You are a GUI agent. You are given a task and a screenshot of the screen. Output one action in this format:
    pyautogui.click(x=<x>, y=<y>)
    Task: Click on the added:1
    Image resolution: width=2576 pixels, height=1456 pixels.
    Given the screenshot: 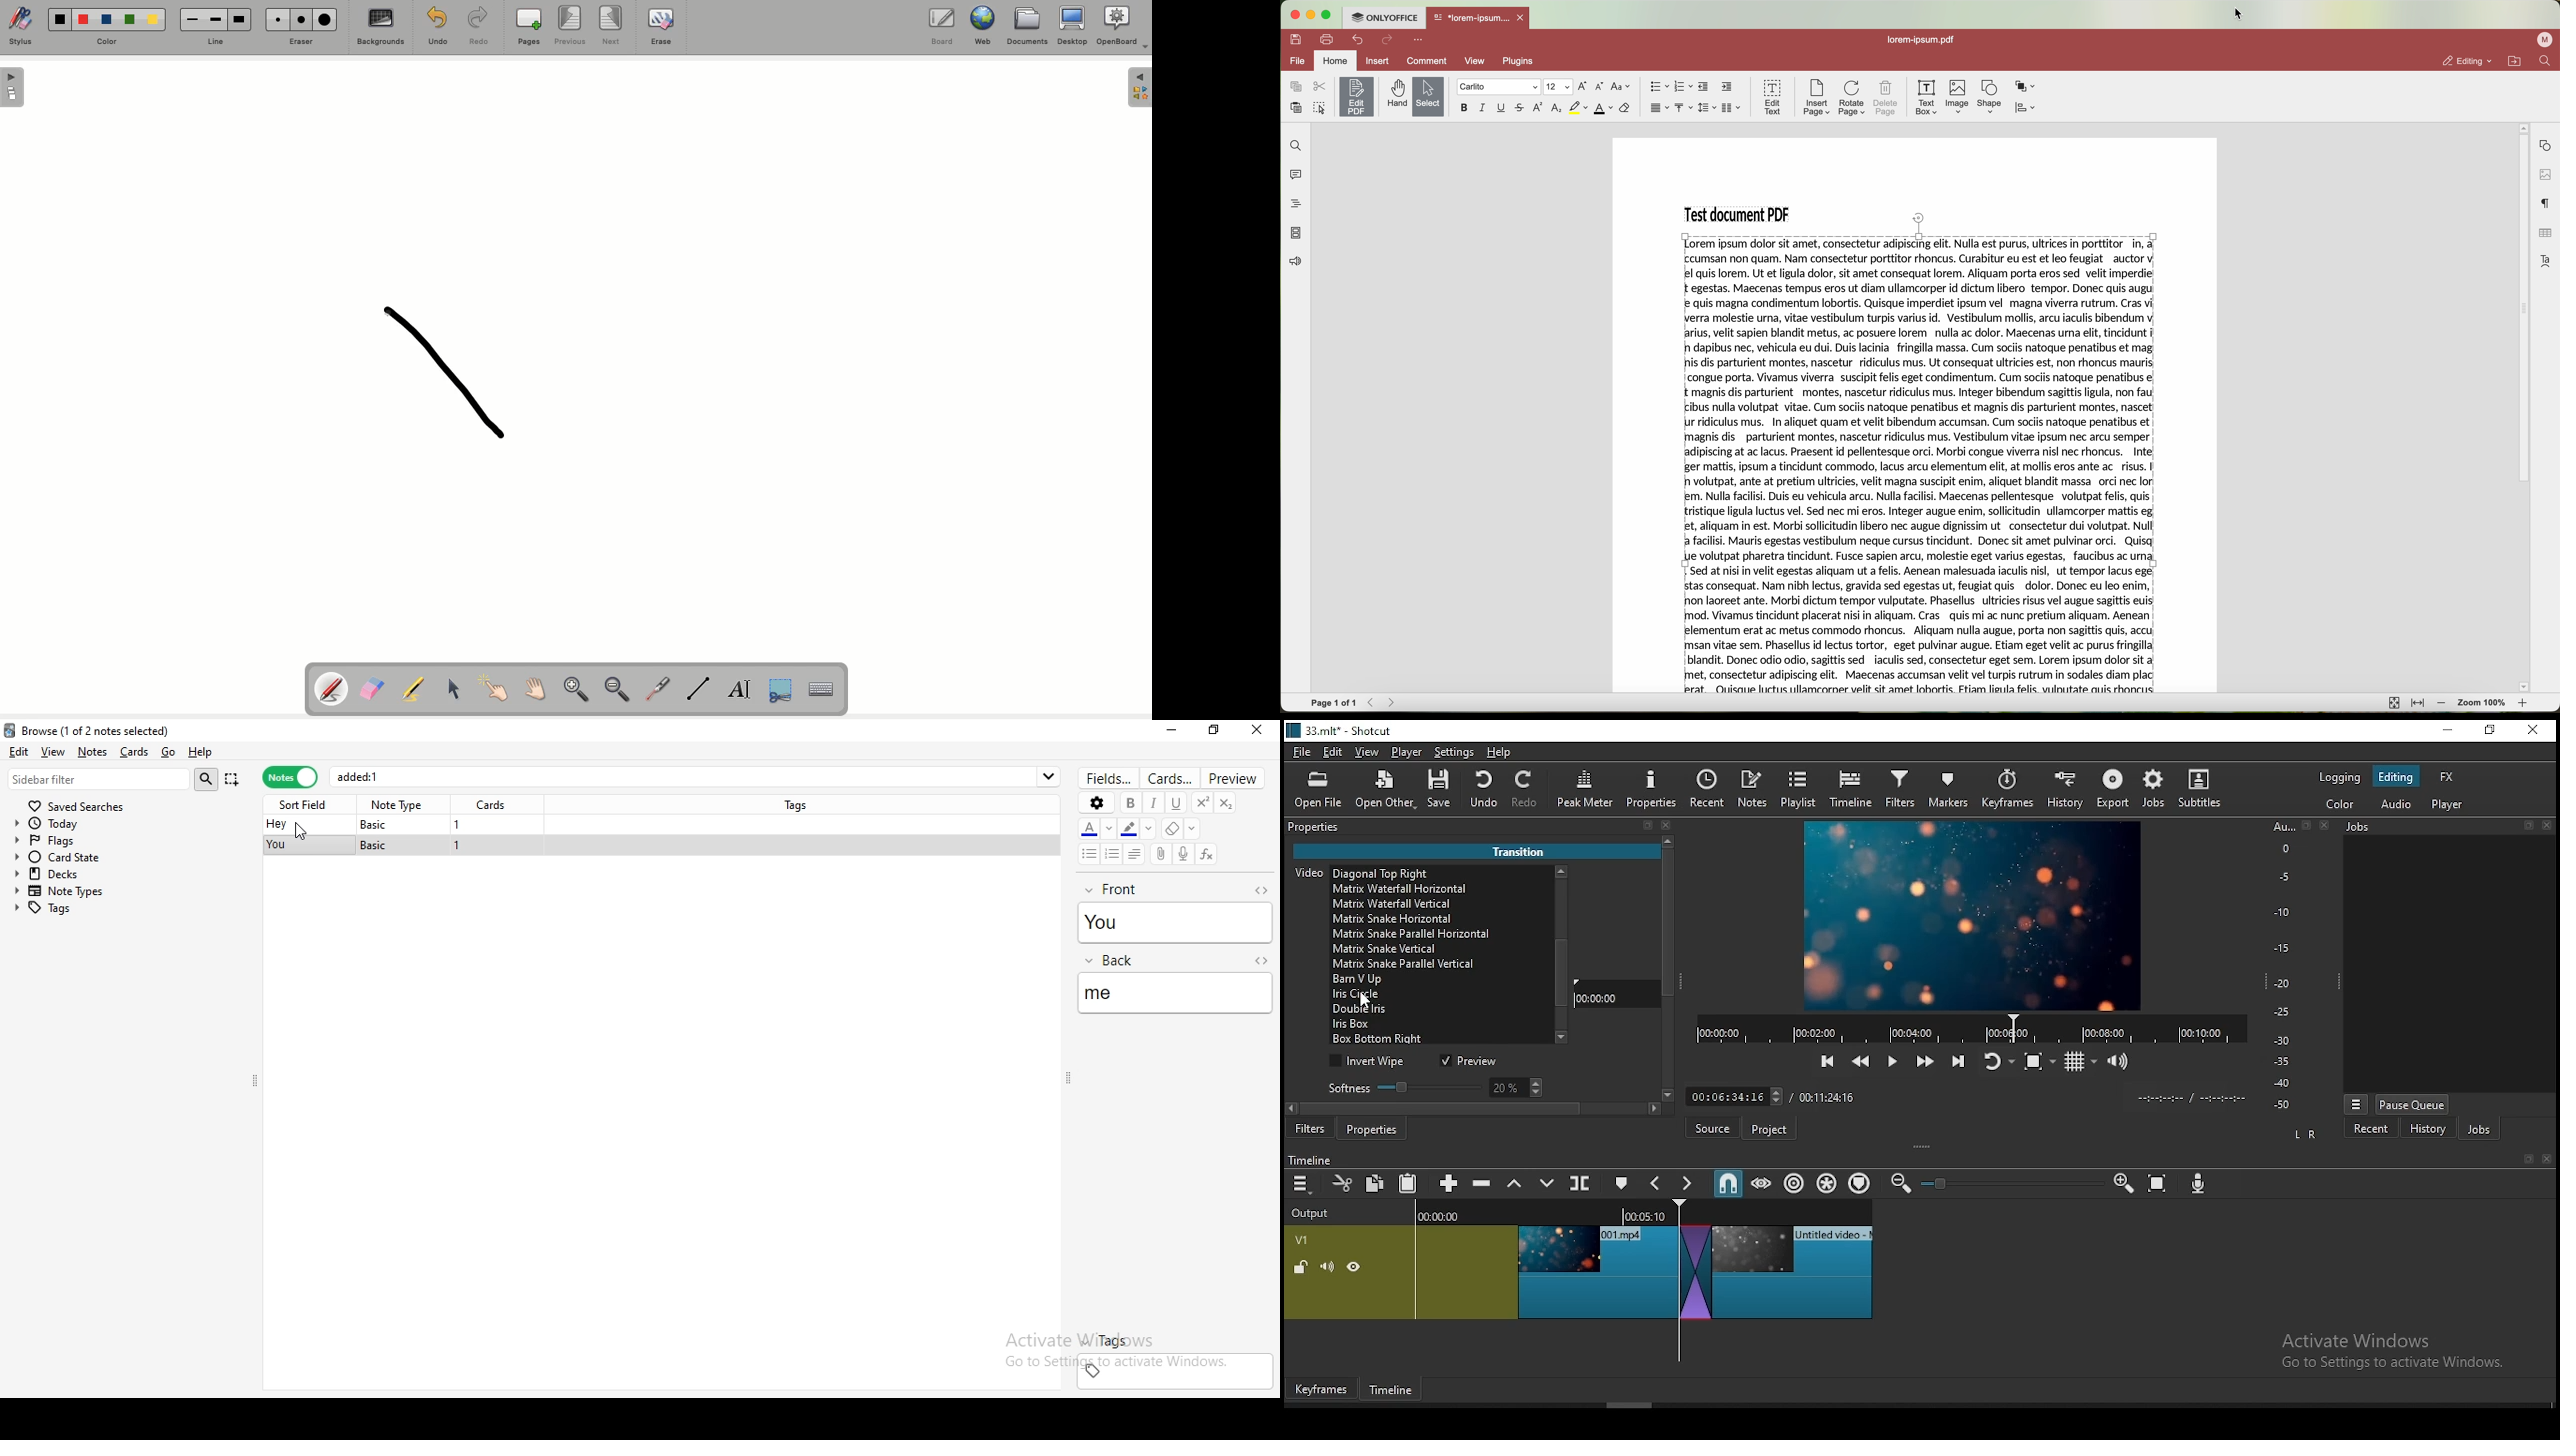 What is the action you would take?
    pyautogui.click(x=698, y=776)
    